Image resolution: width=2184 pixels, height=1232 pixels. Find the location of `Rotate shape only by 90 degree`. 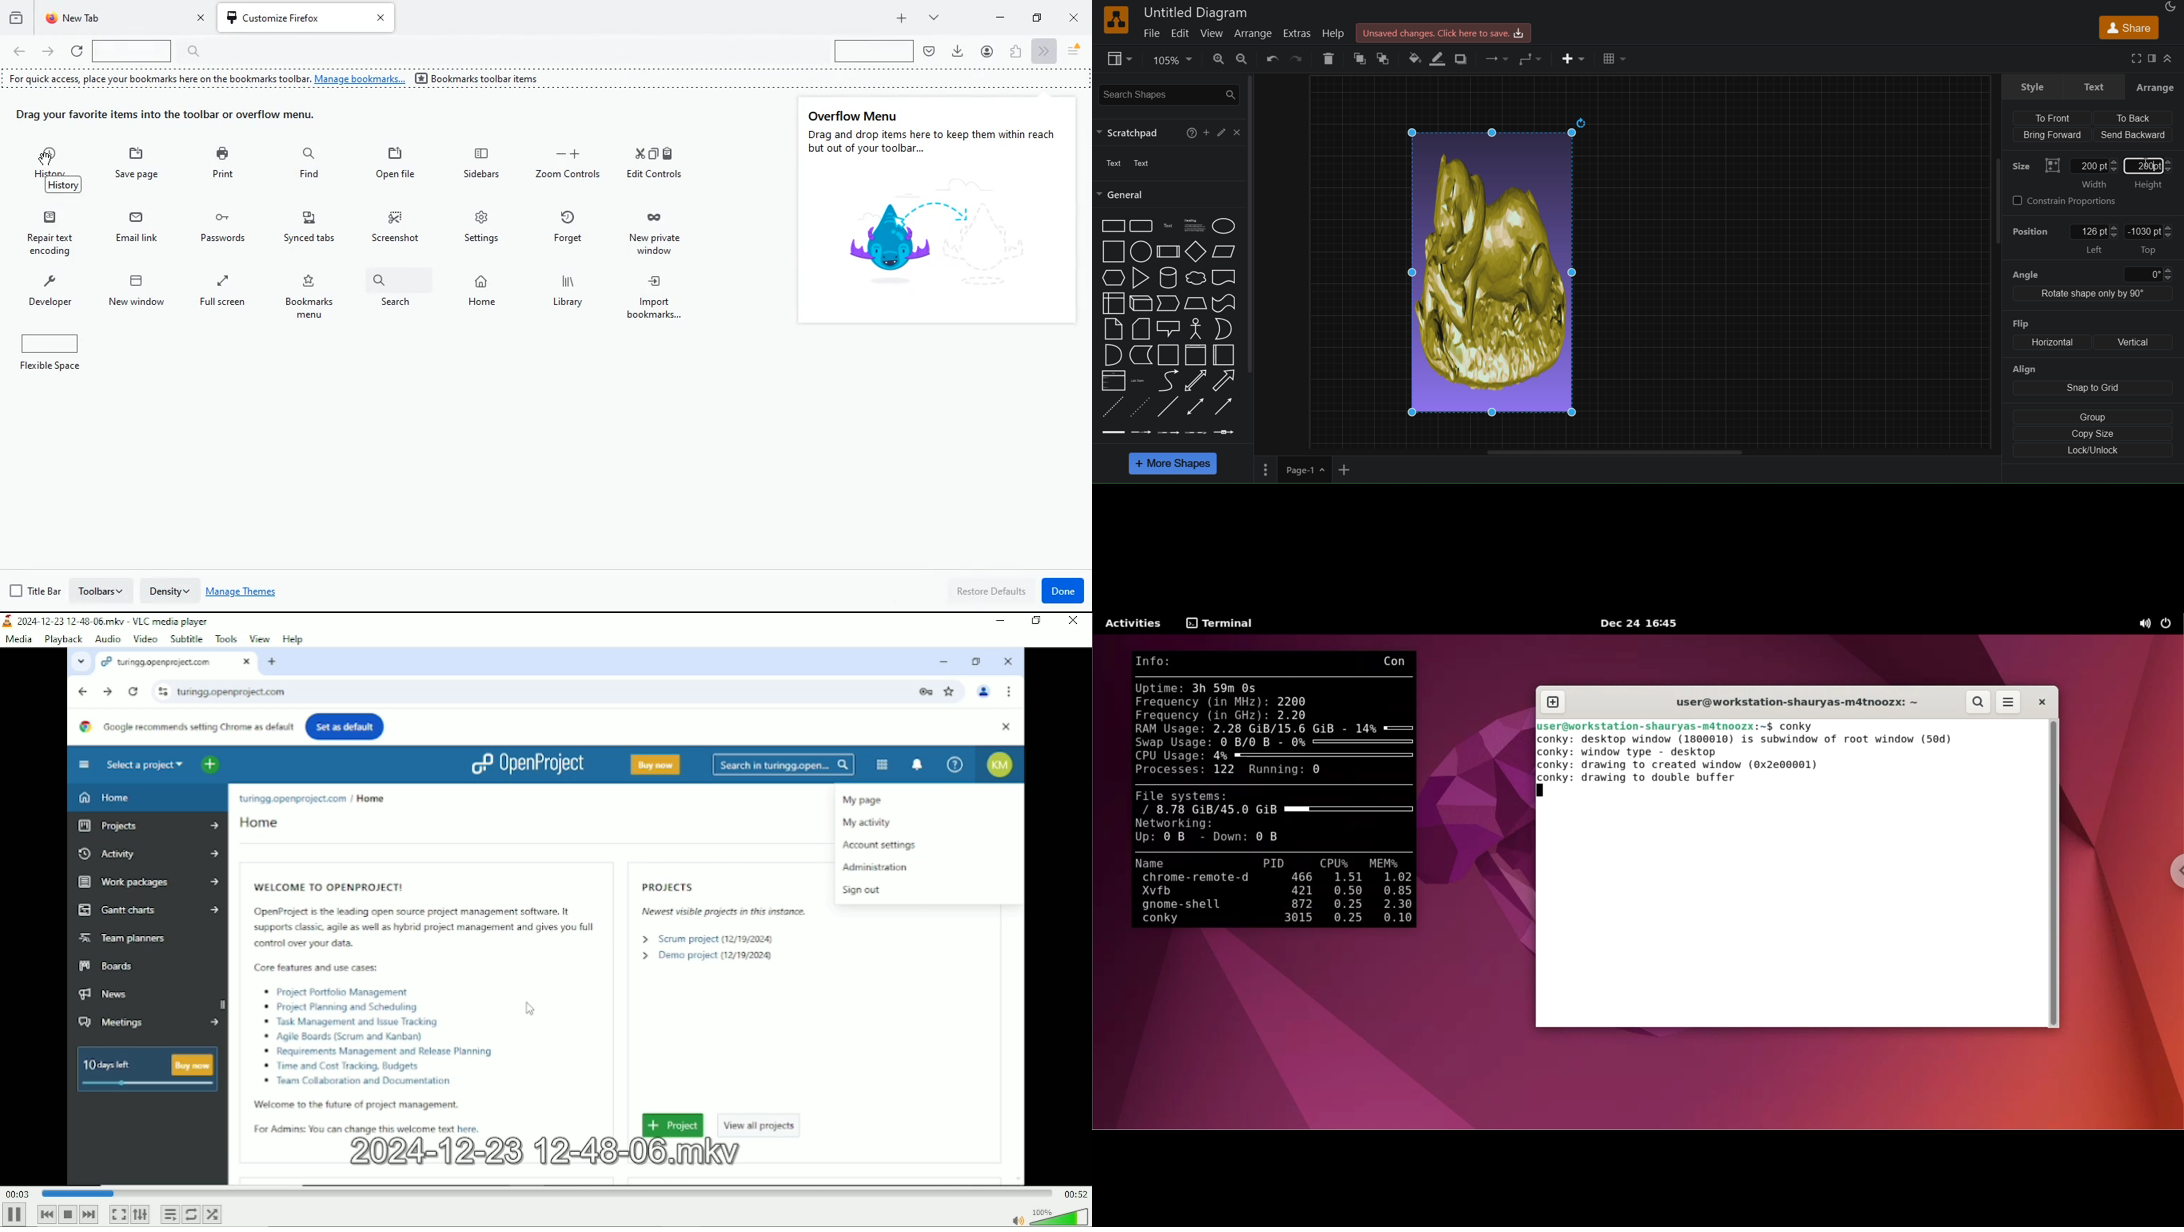

Rotate shape only by 90 degree is located at coordinates (2092, 296).